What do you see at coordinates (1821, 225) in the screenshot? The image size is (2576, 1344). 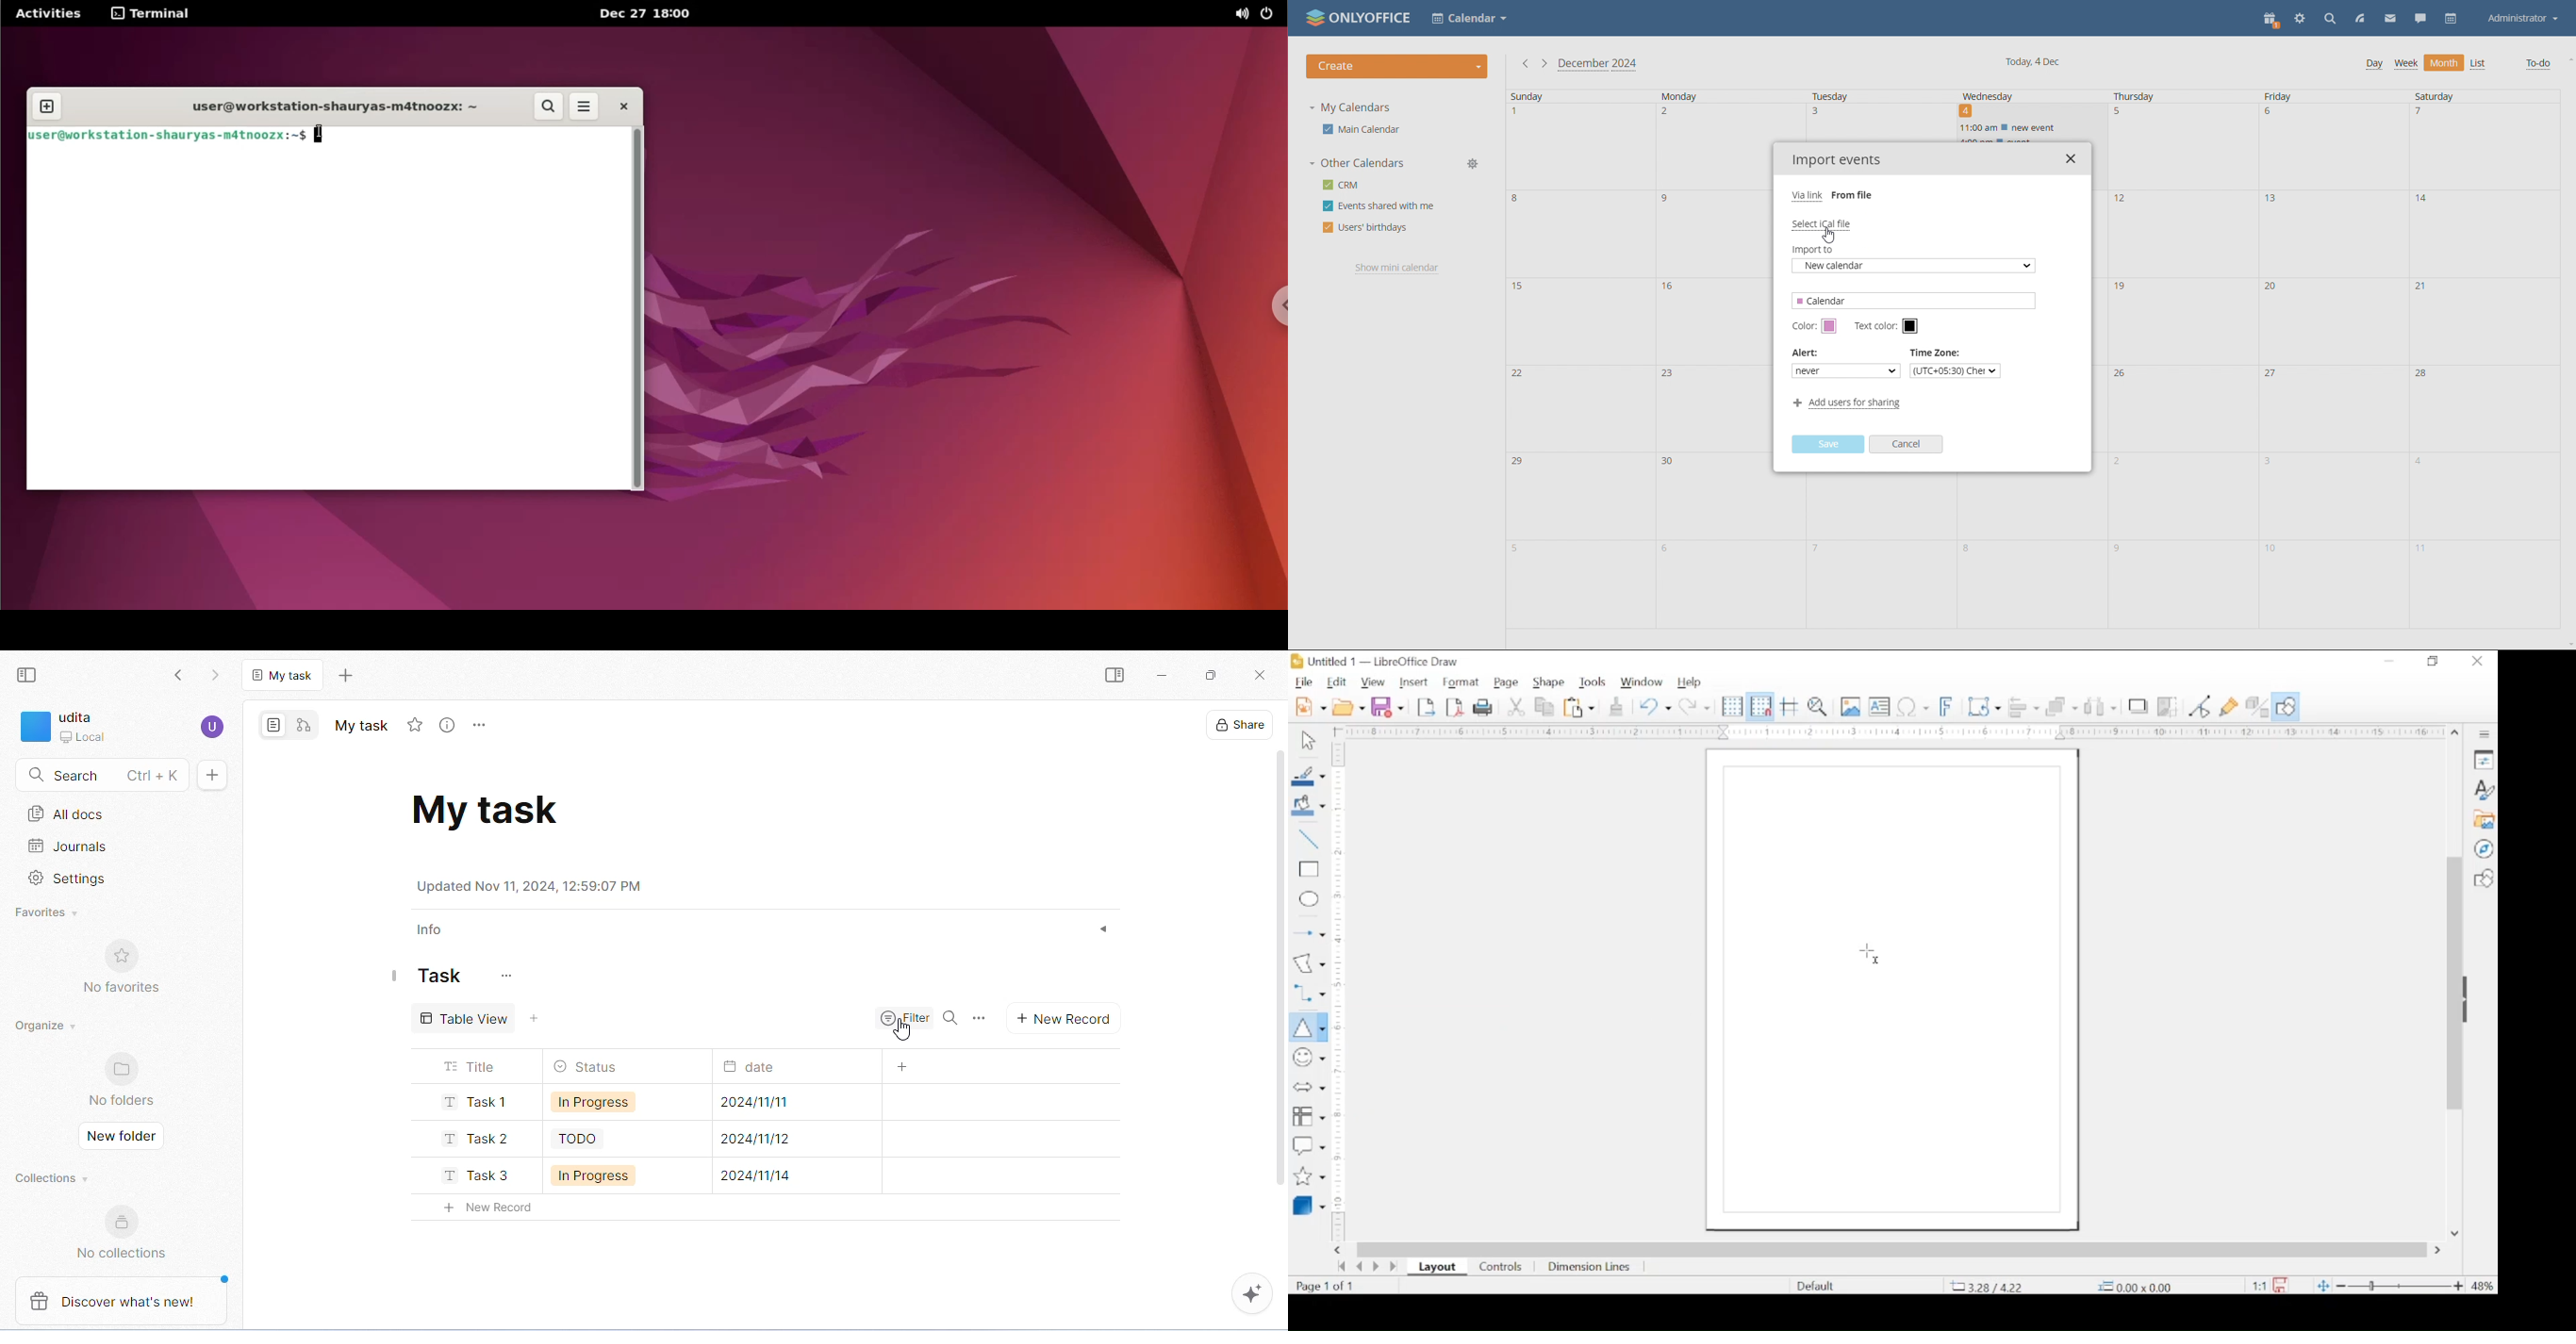 I see `select ical file` at bounding box center [1821, 225].